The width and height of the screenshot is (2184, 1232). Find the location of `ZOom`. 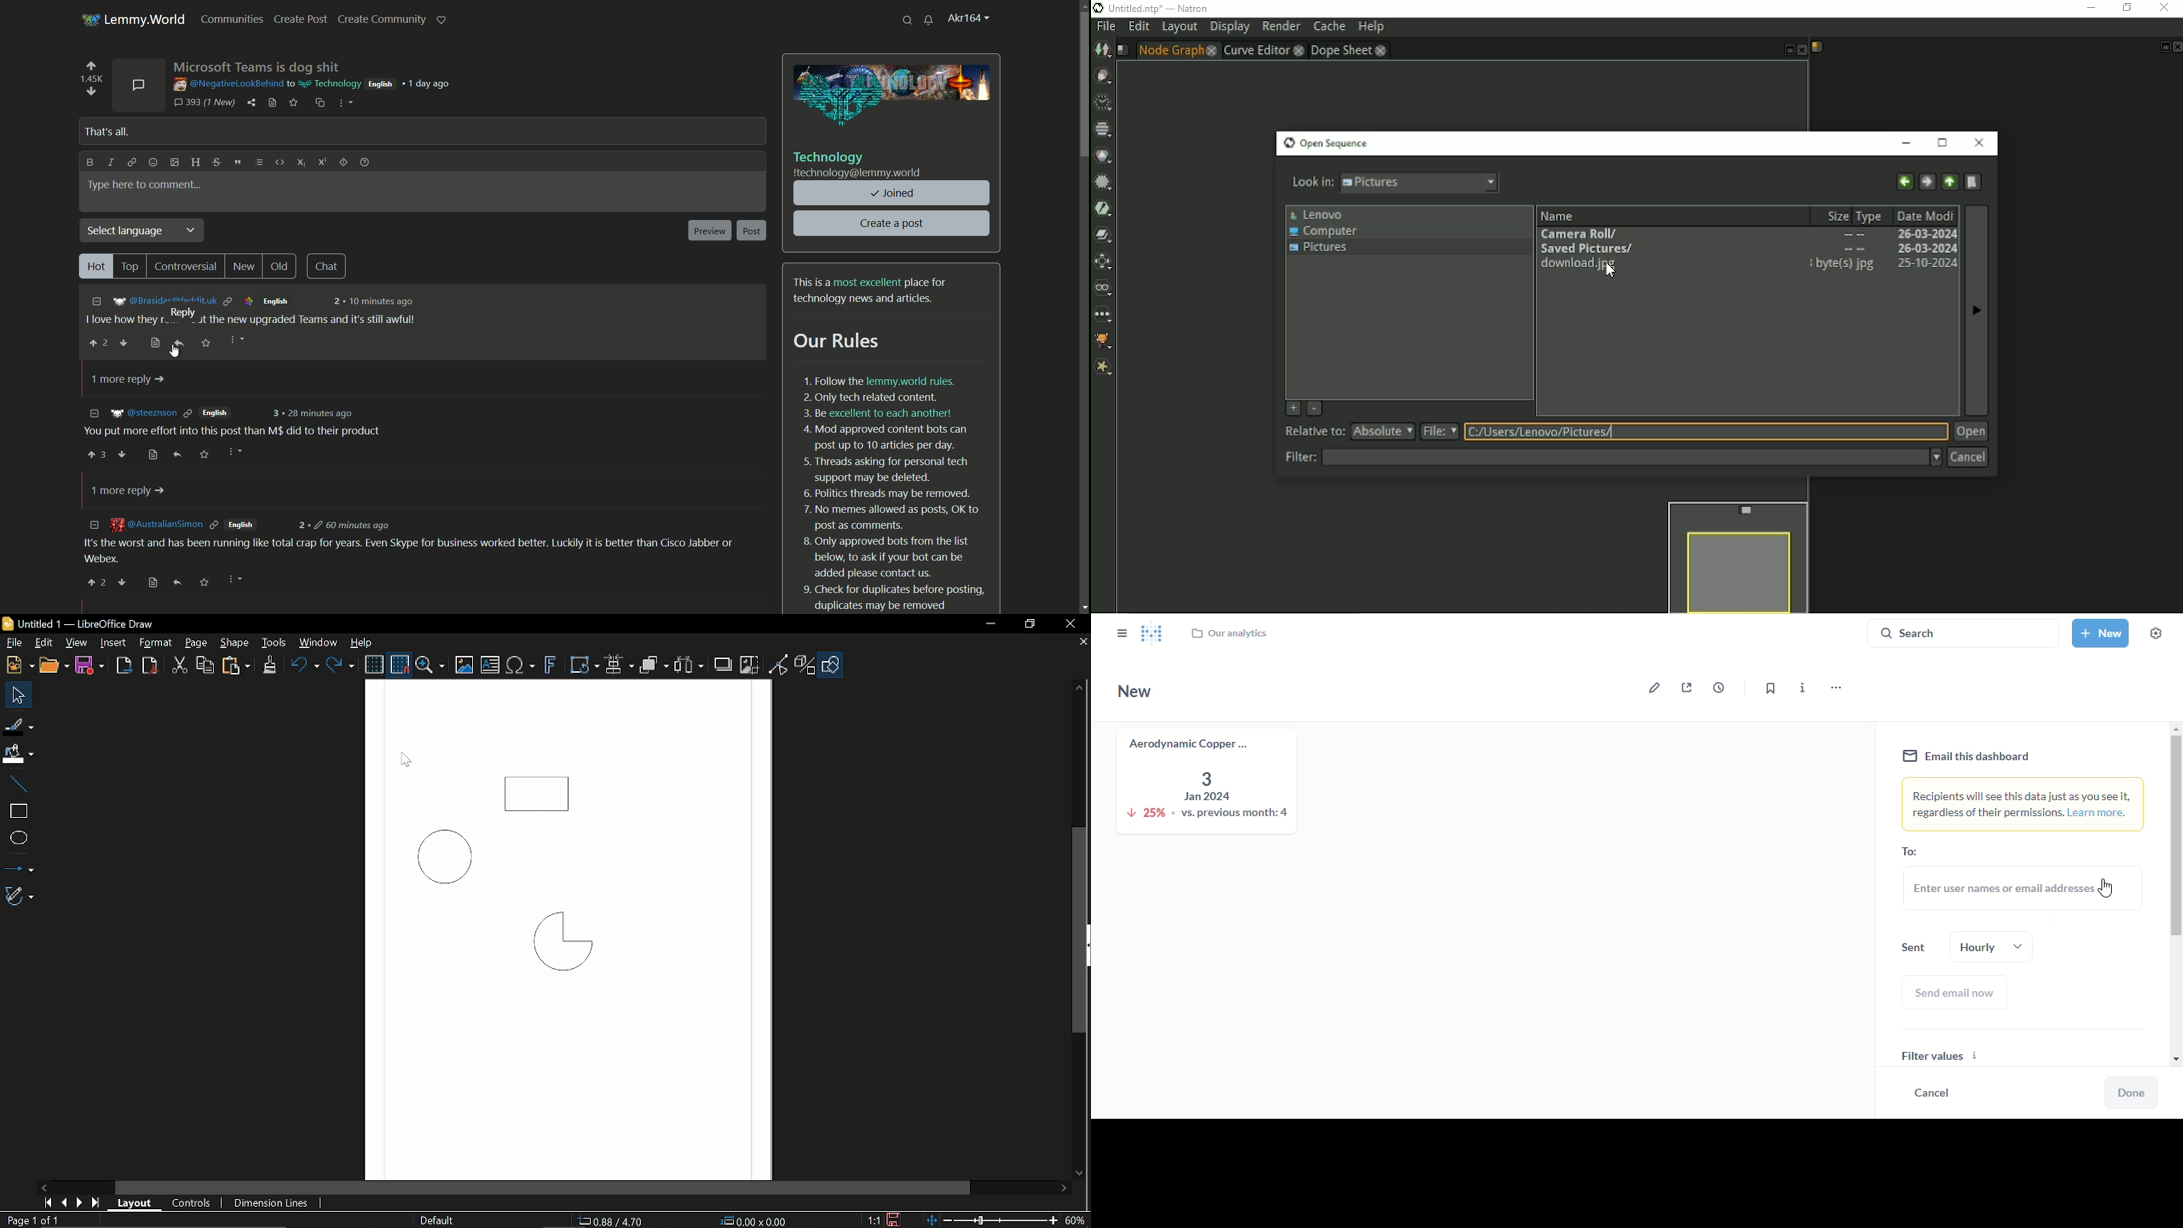

ZOom is located at coordinates (431, 664).